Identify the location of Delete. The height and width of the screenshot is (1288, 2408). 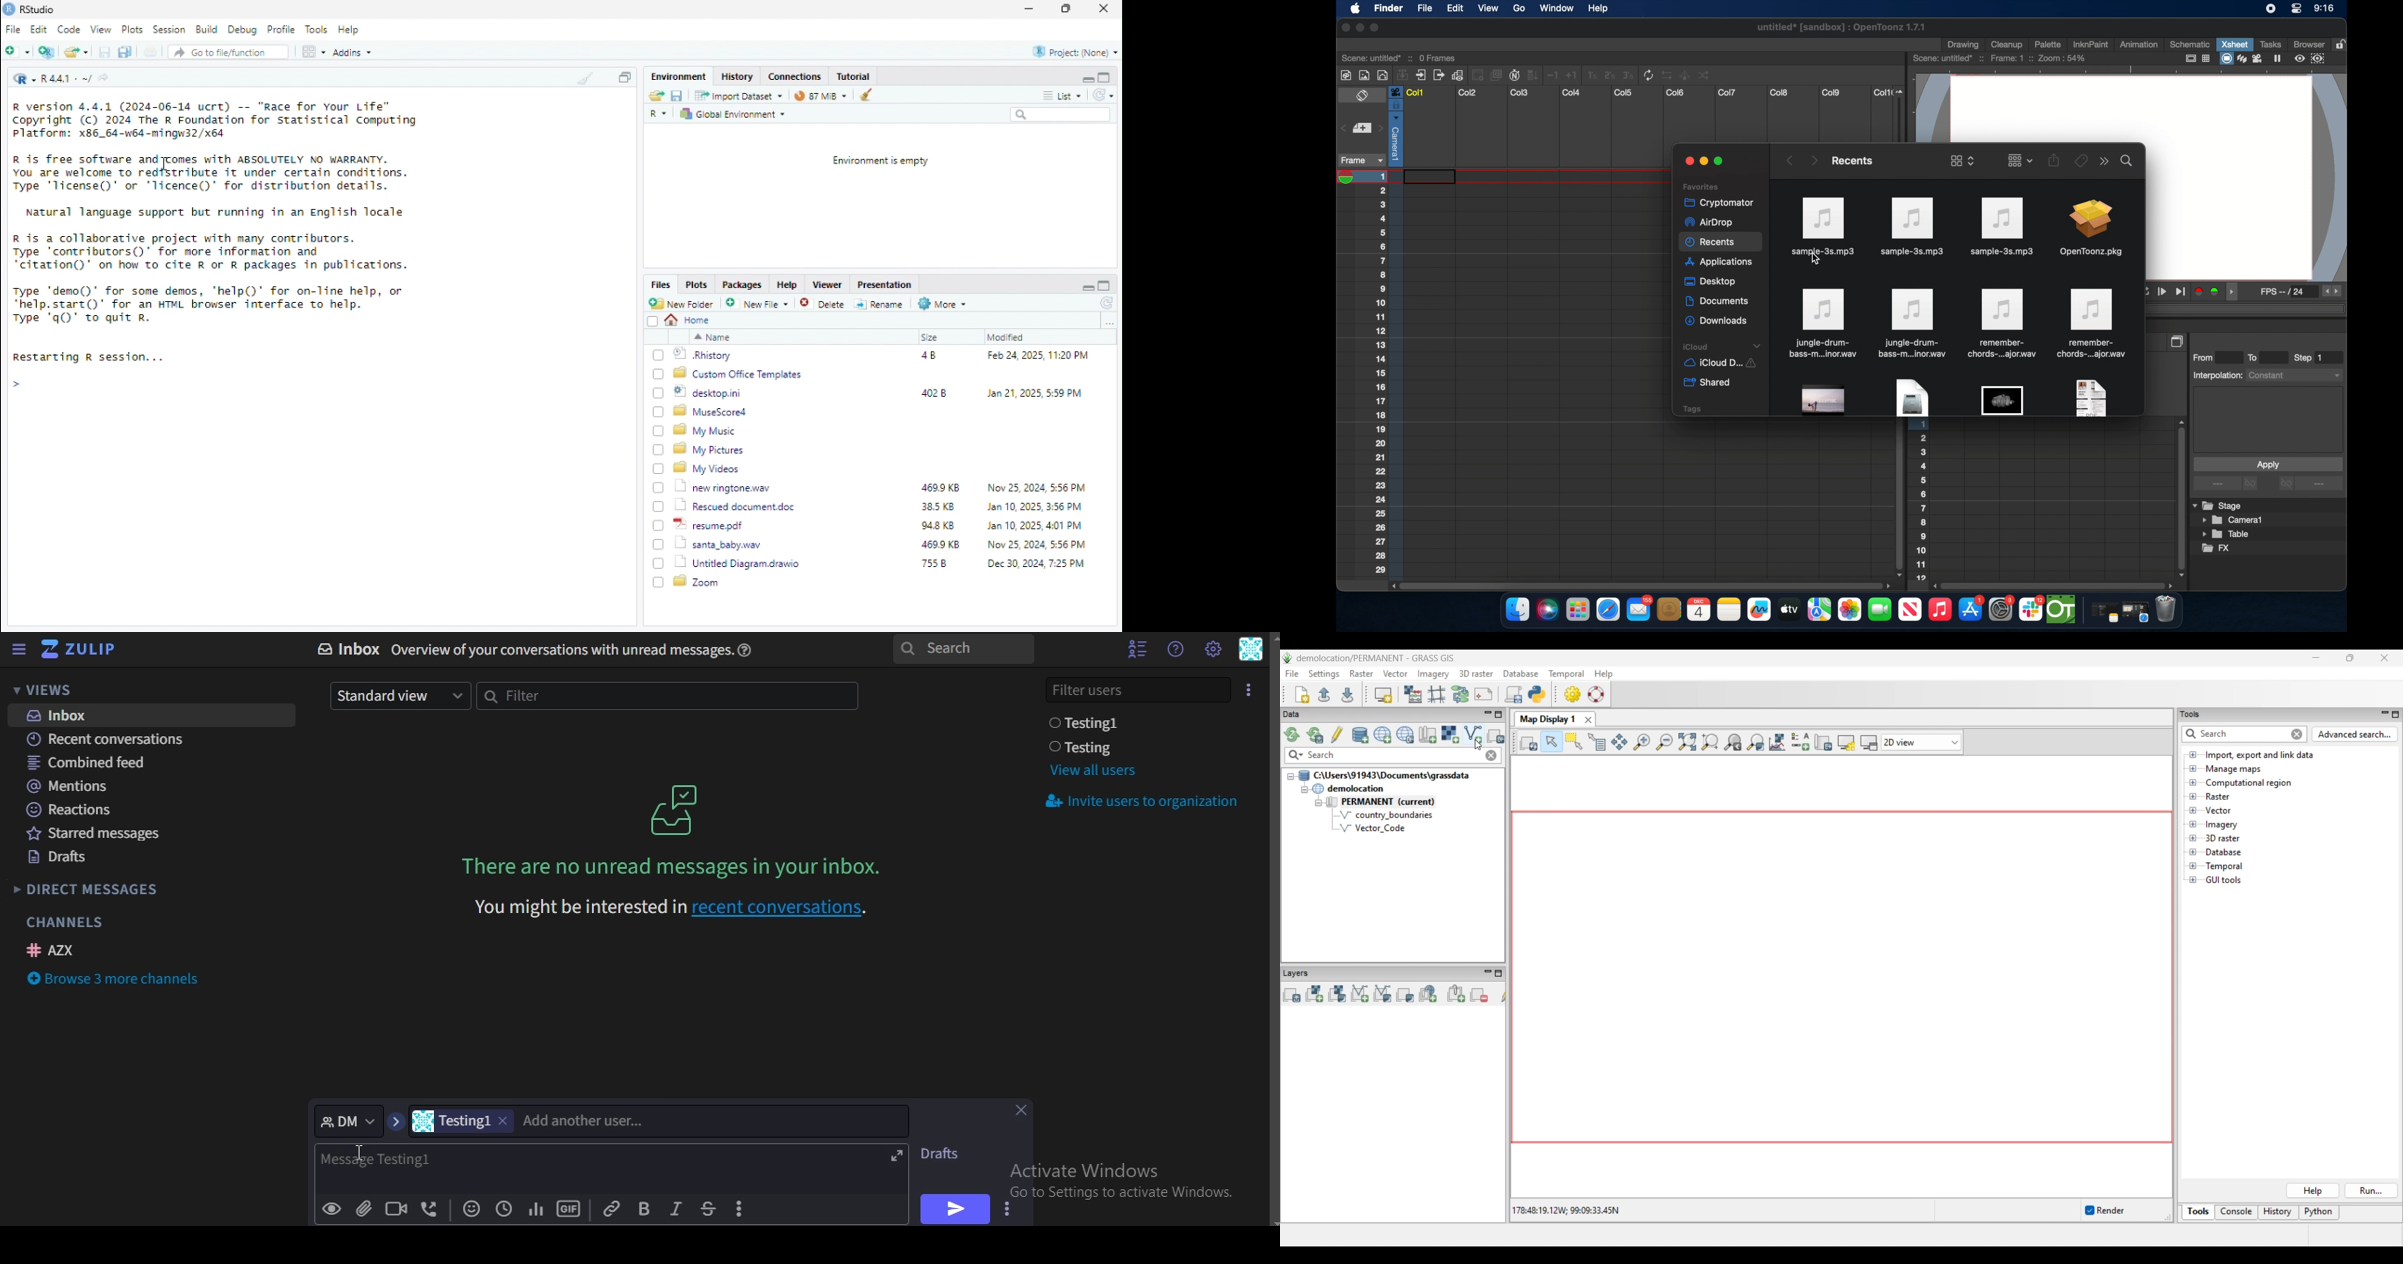
(824, 305).